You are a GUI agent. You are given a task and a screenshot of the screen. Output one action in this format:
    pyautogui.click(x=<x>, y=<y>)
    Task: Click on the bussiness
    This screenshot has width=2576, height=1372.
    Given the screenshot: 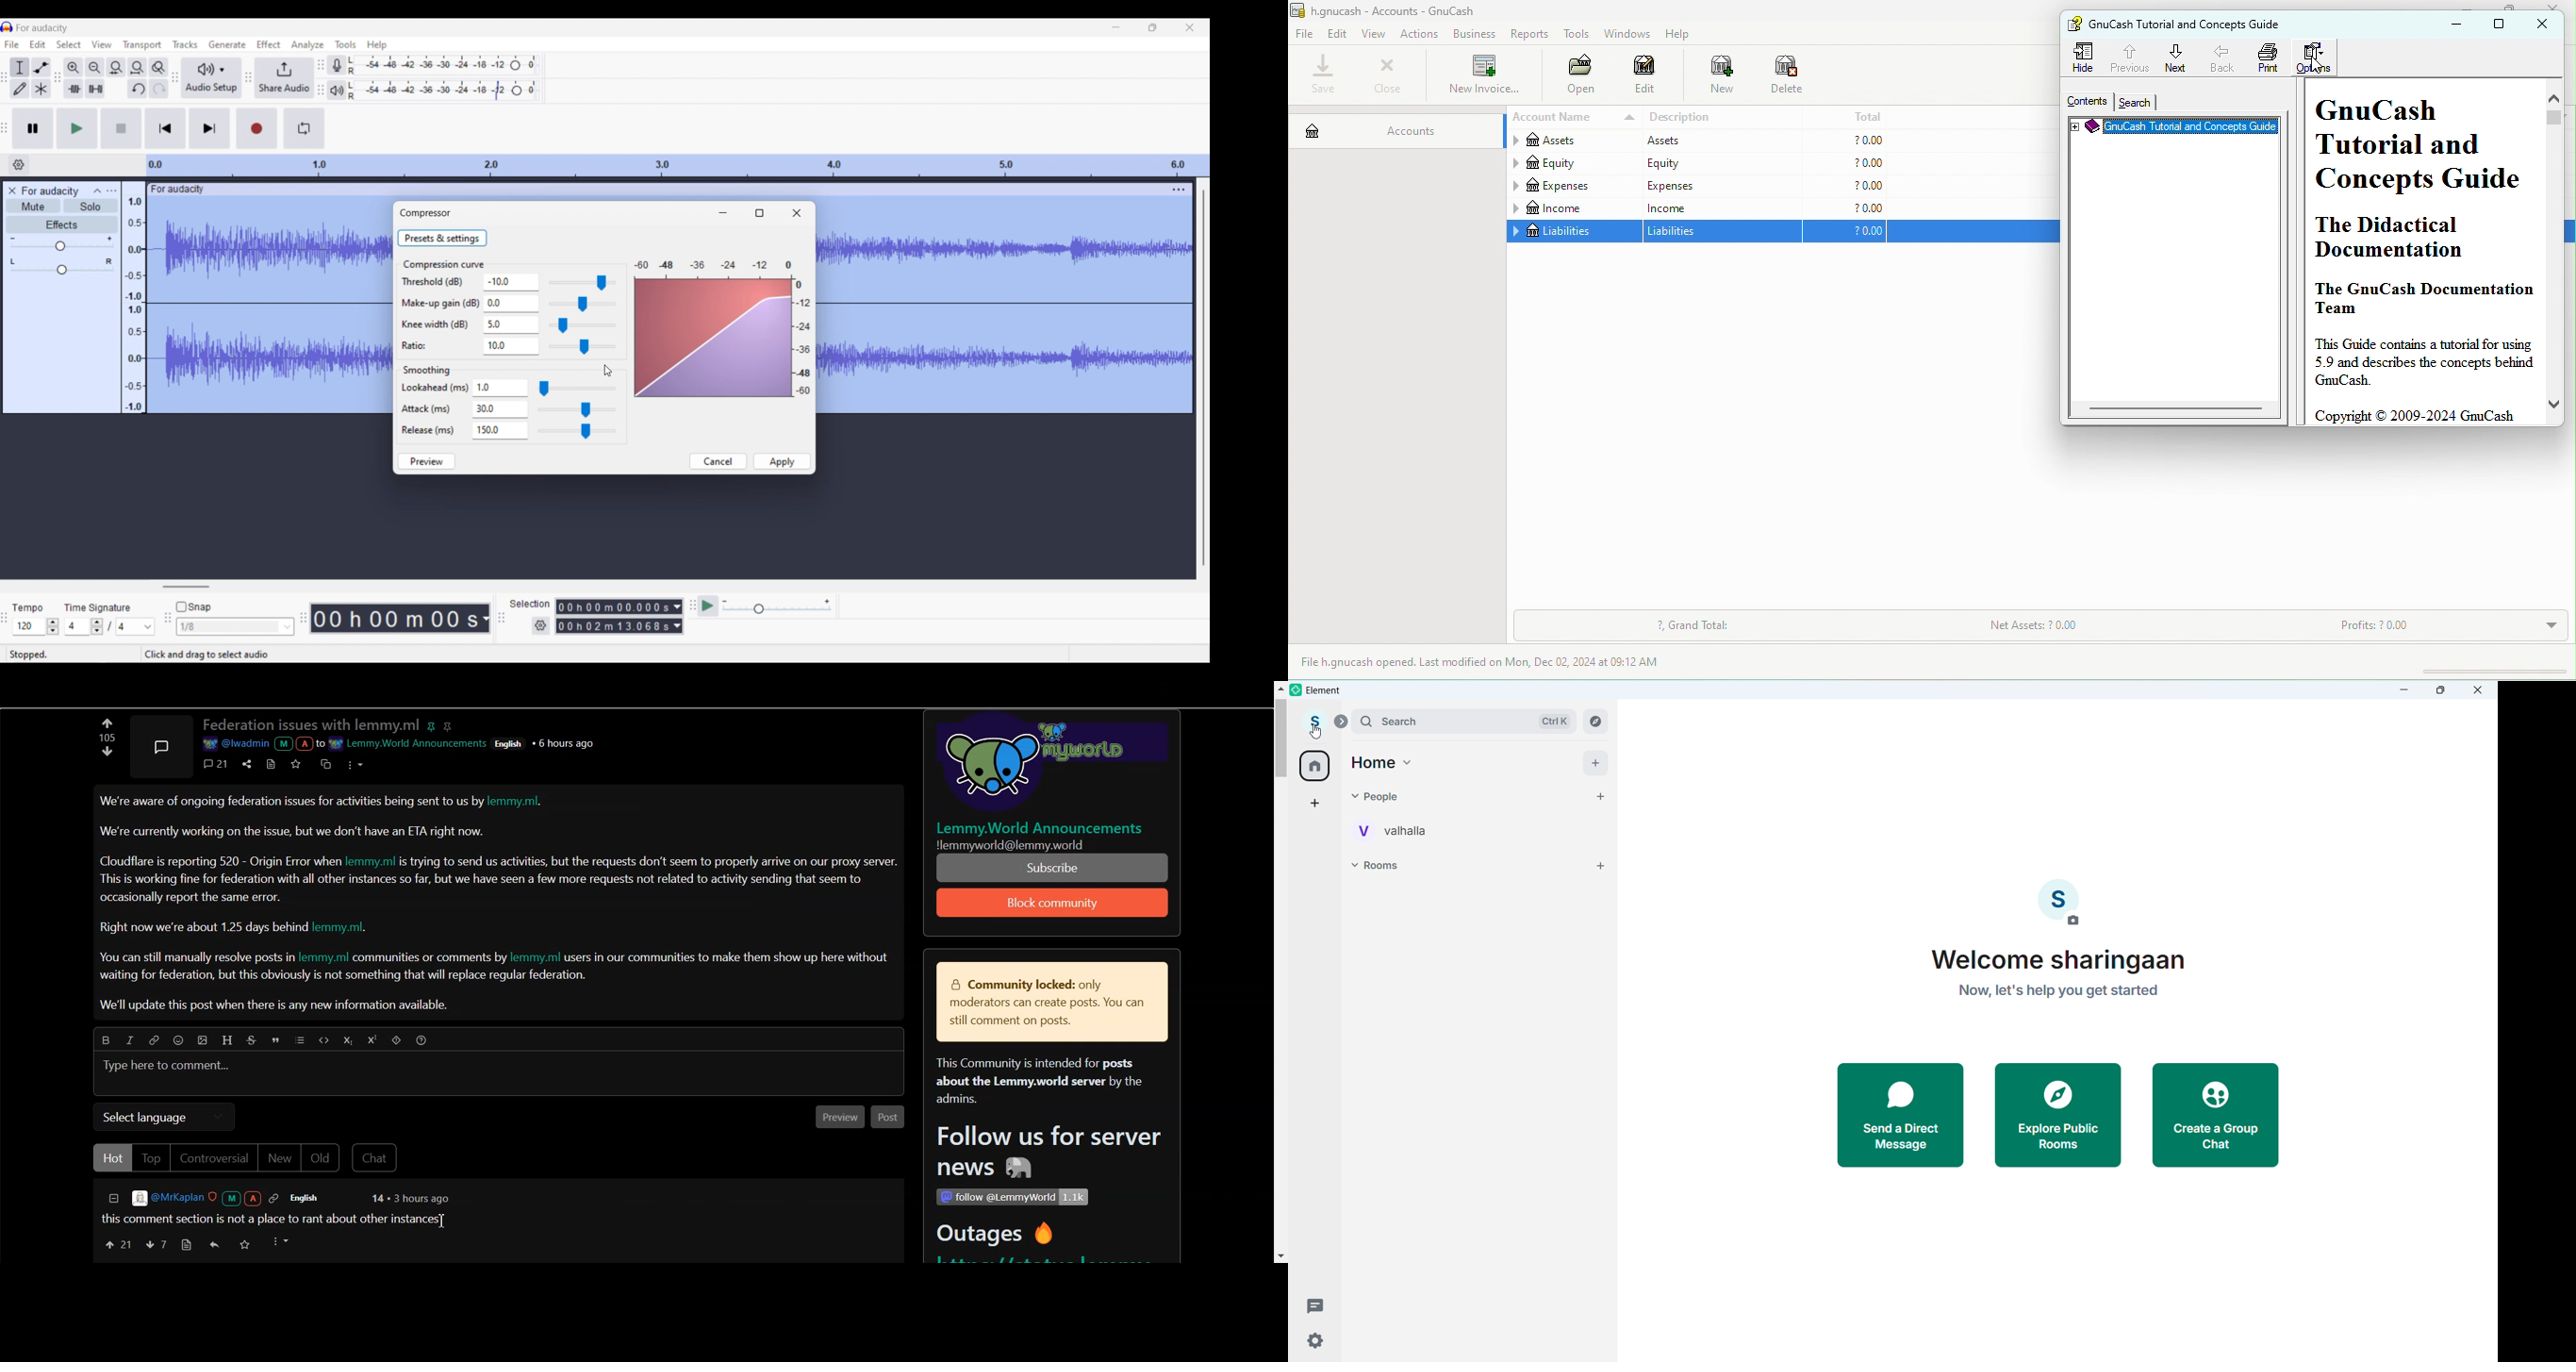 What is the action you would take?
    pyautogui.click(x=1475, y=34)
    